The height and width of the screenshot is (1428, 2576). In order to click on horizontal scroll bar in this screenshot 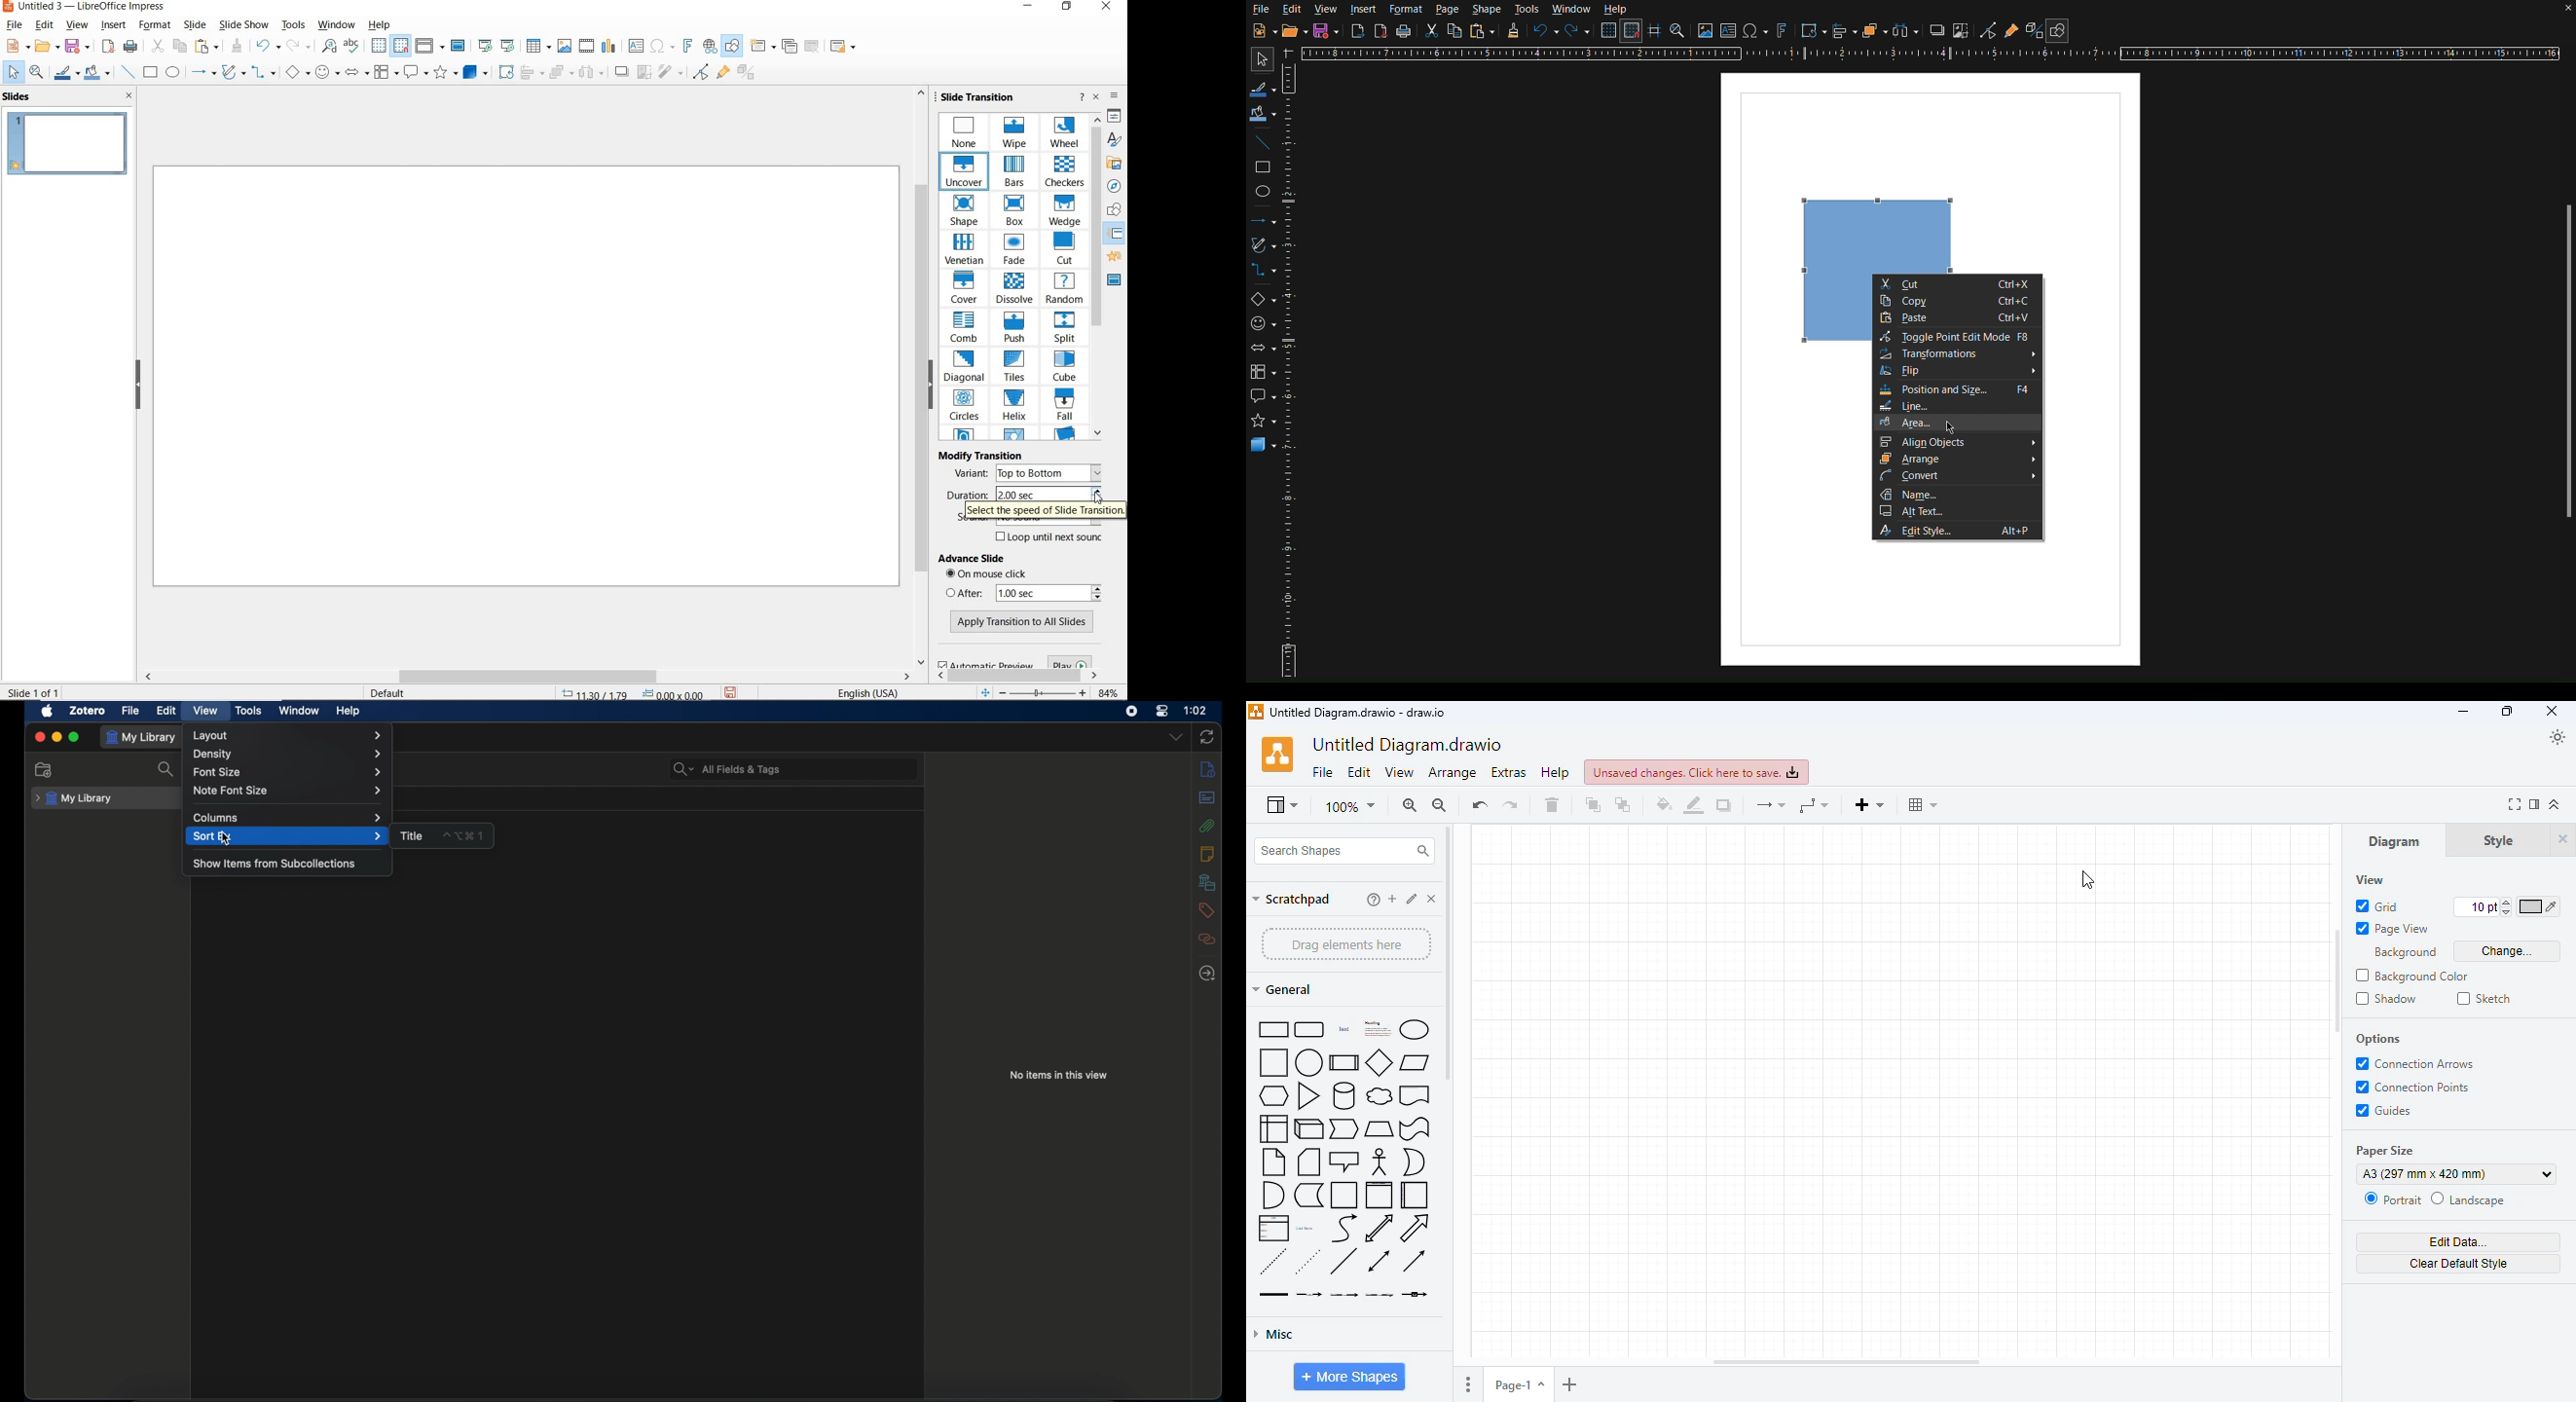, I will do `click(1846, 1362)`.